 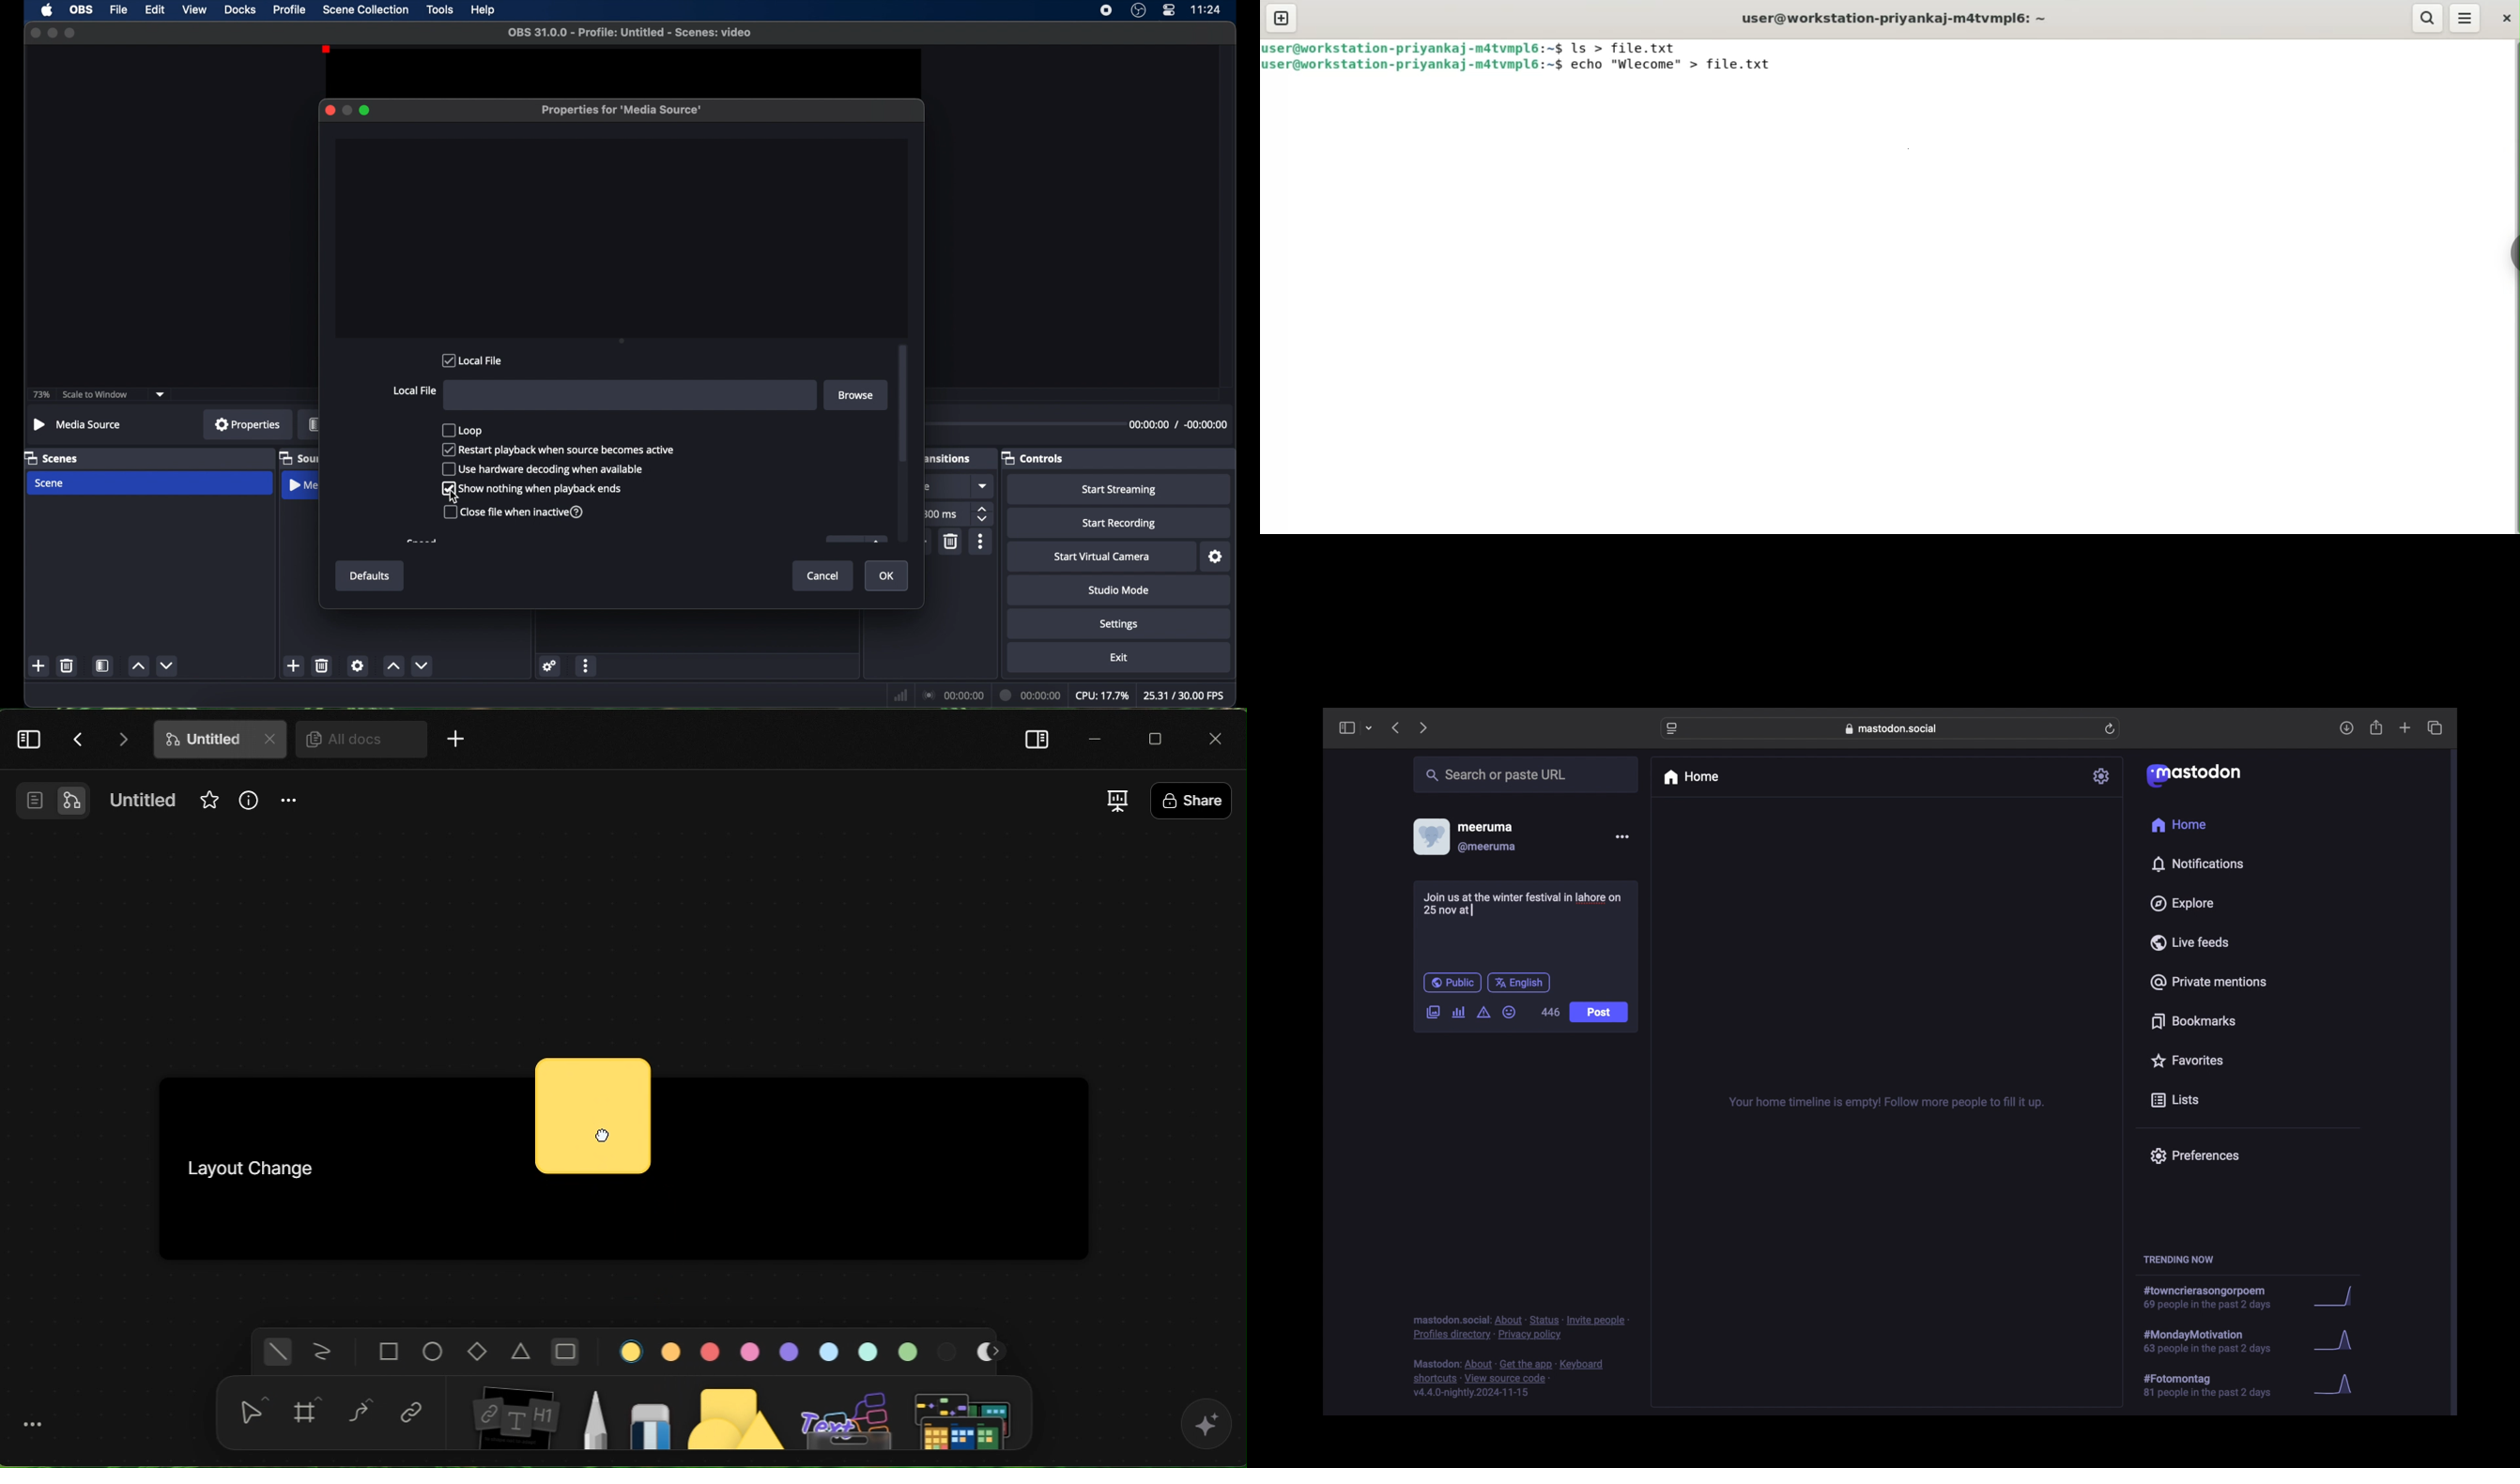 What do you see at coordinates (2337, 1298) in the screenshot?
I see `graph` at bounding box center [2337, 1298].